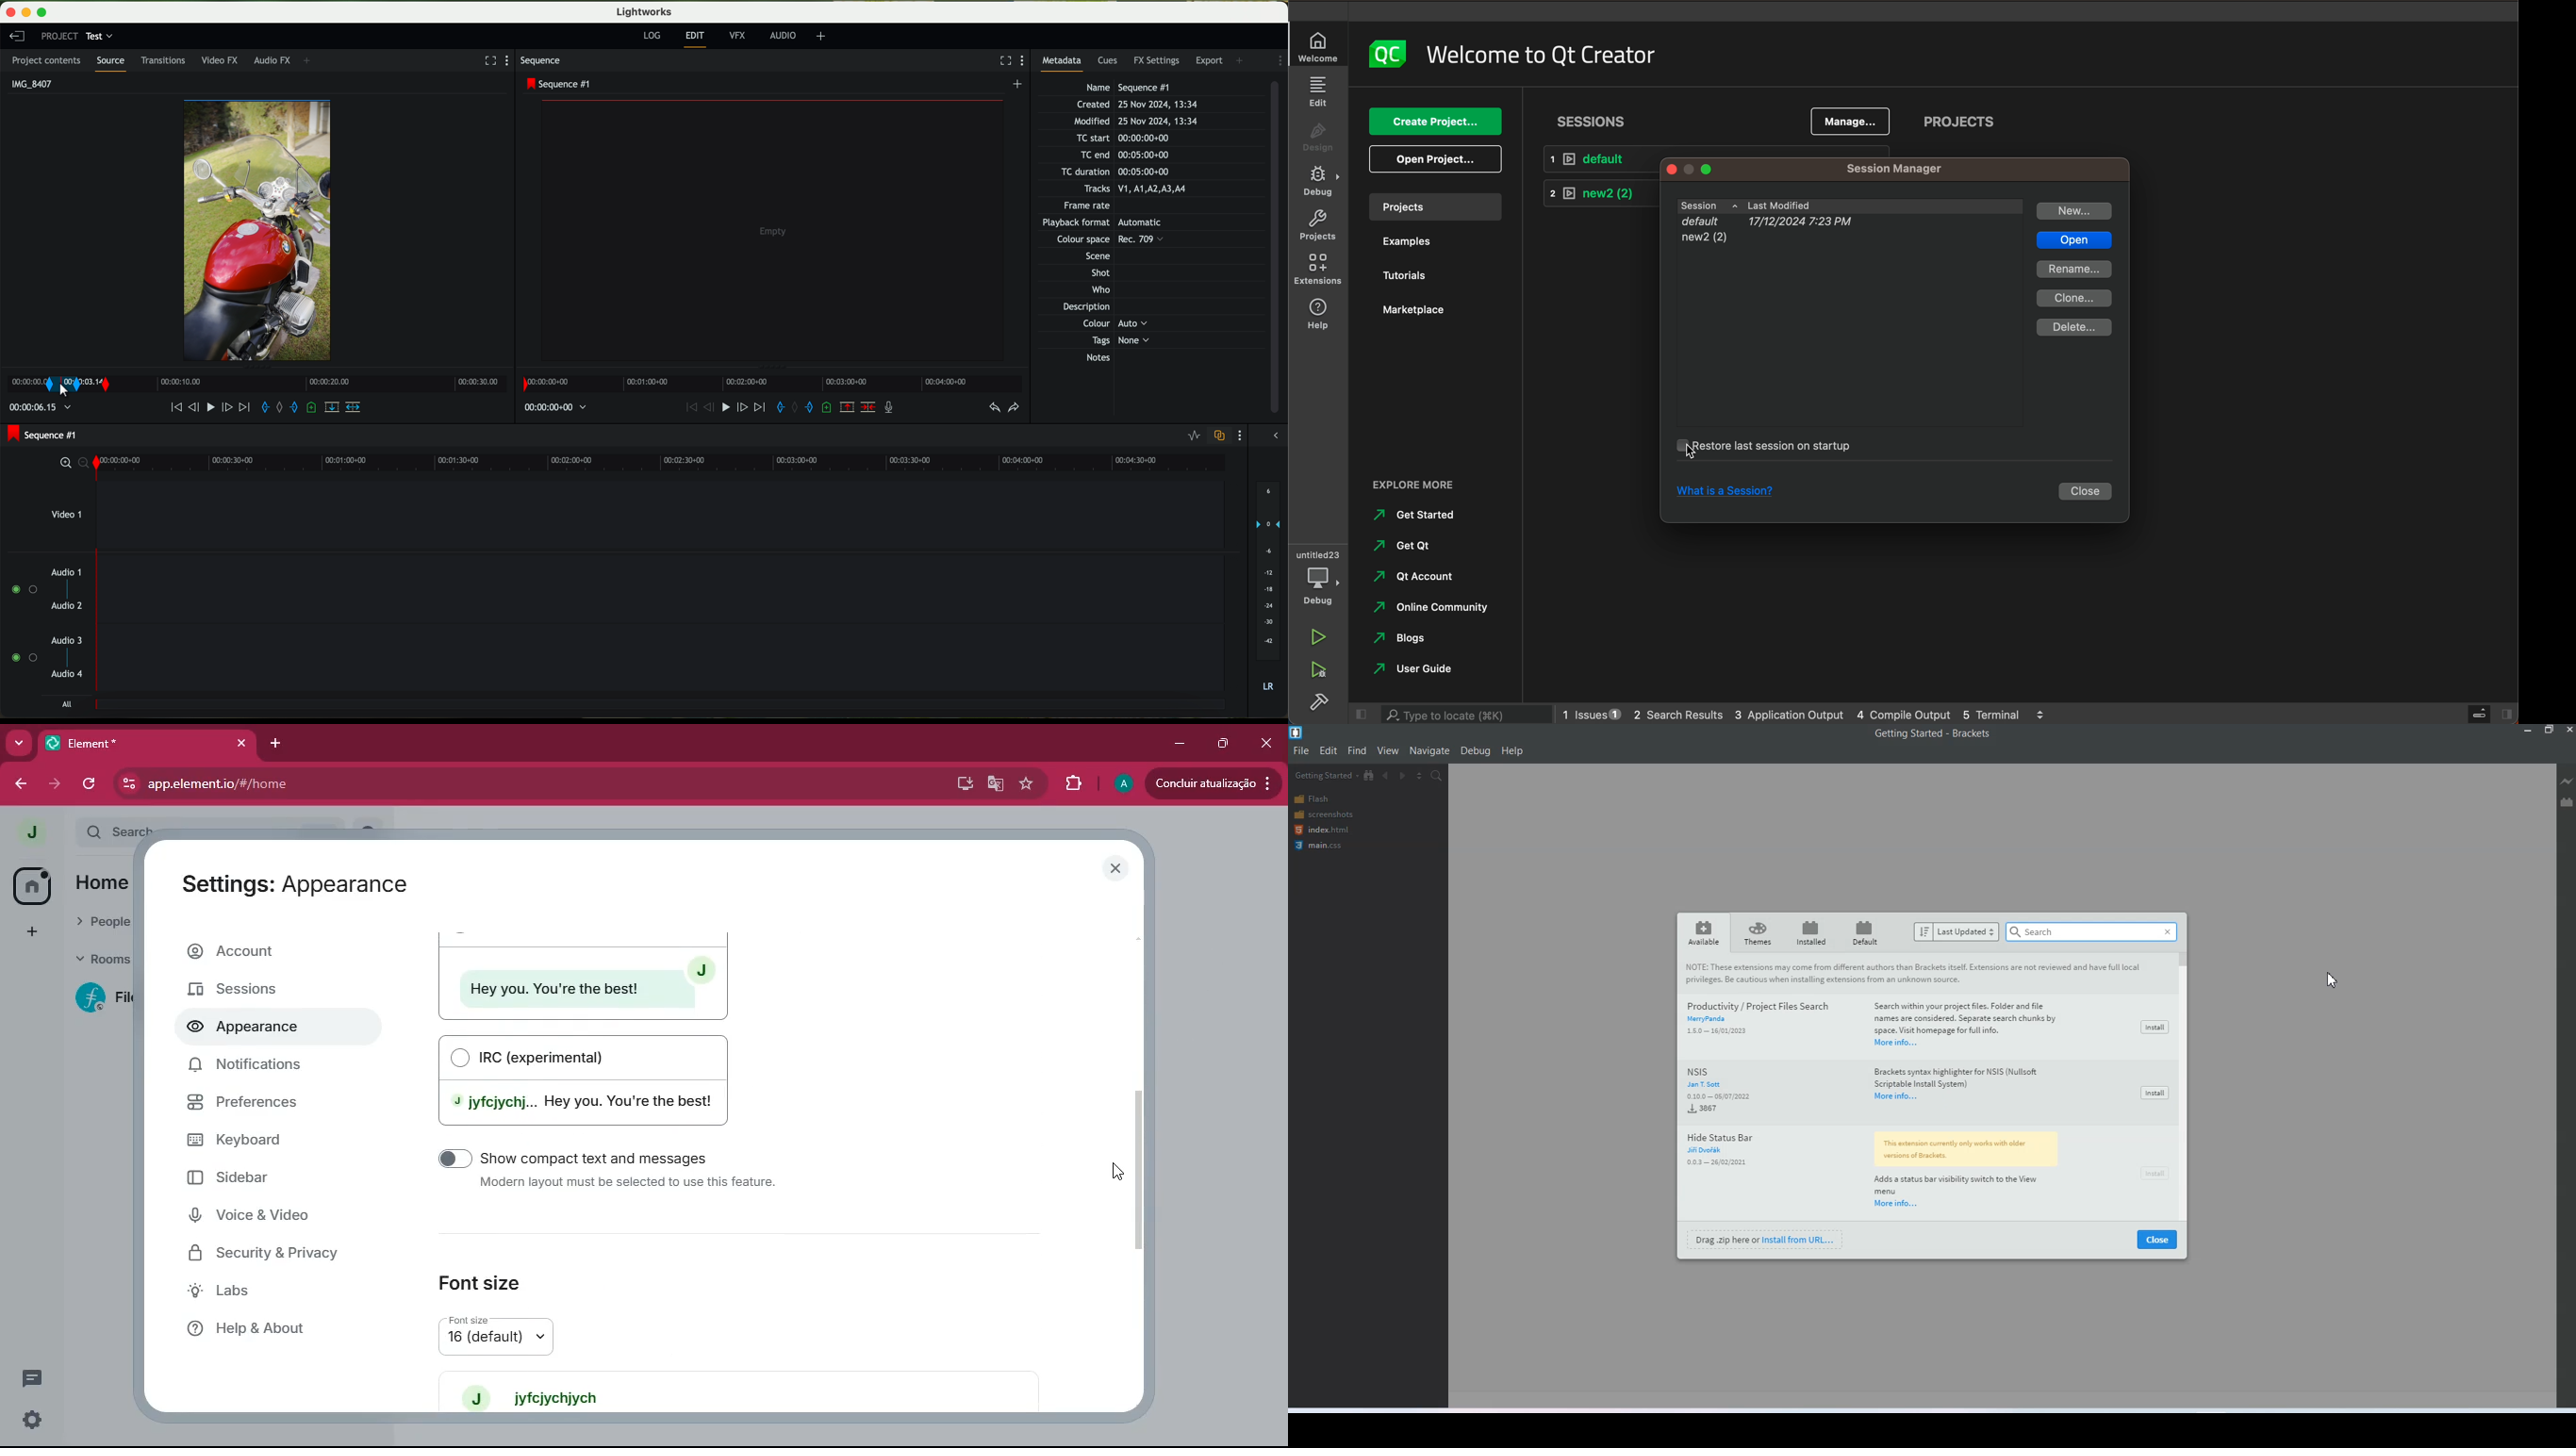 This screenshot has width=2576, height=1456. What do you see at coordinates (1320, 271) in the screenshot?
I see `extensions` at bounding box center [1320, 271].